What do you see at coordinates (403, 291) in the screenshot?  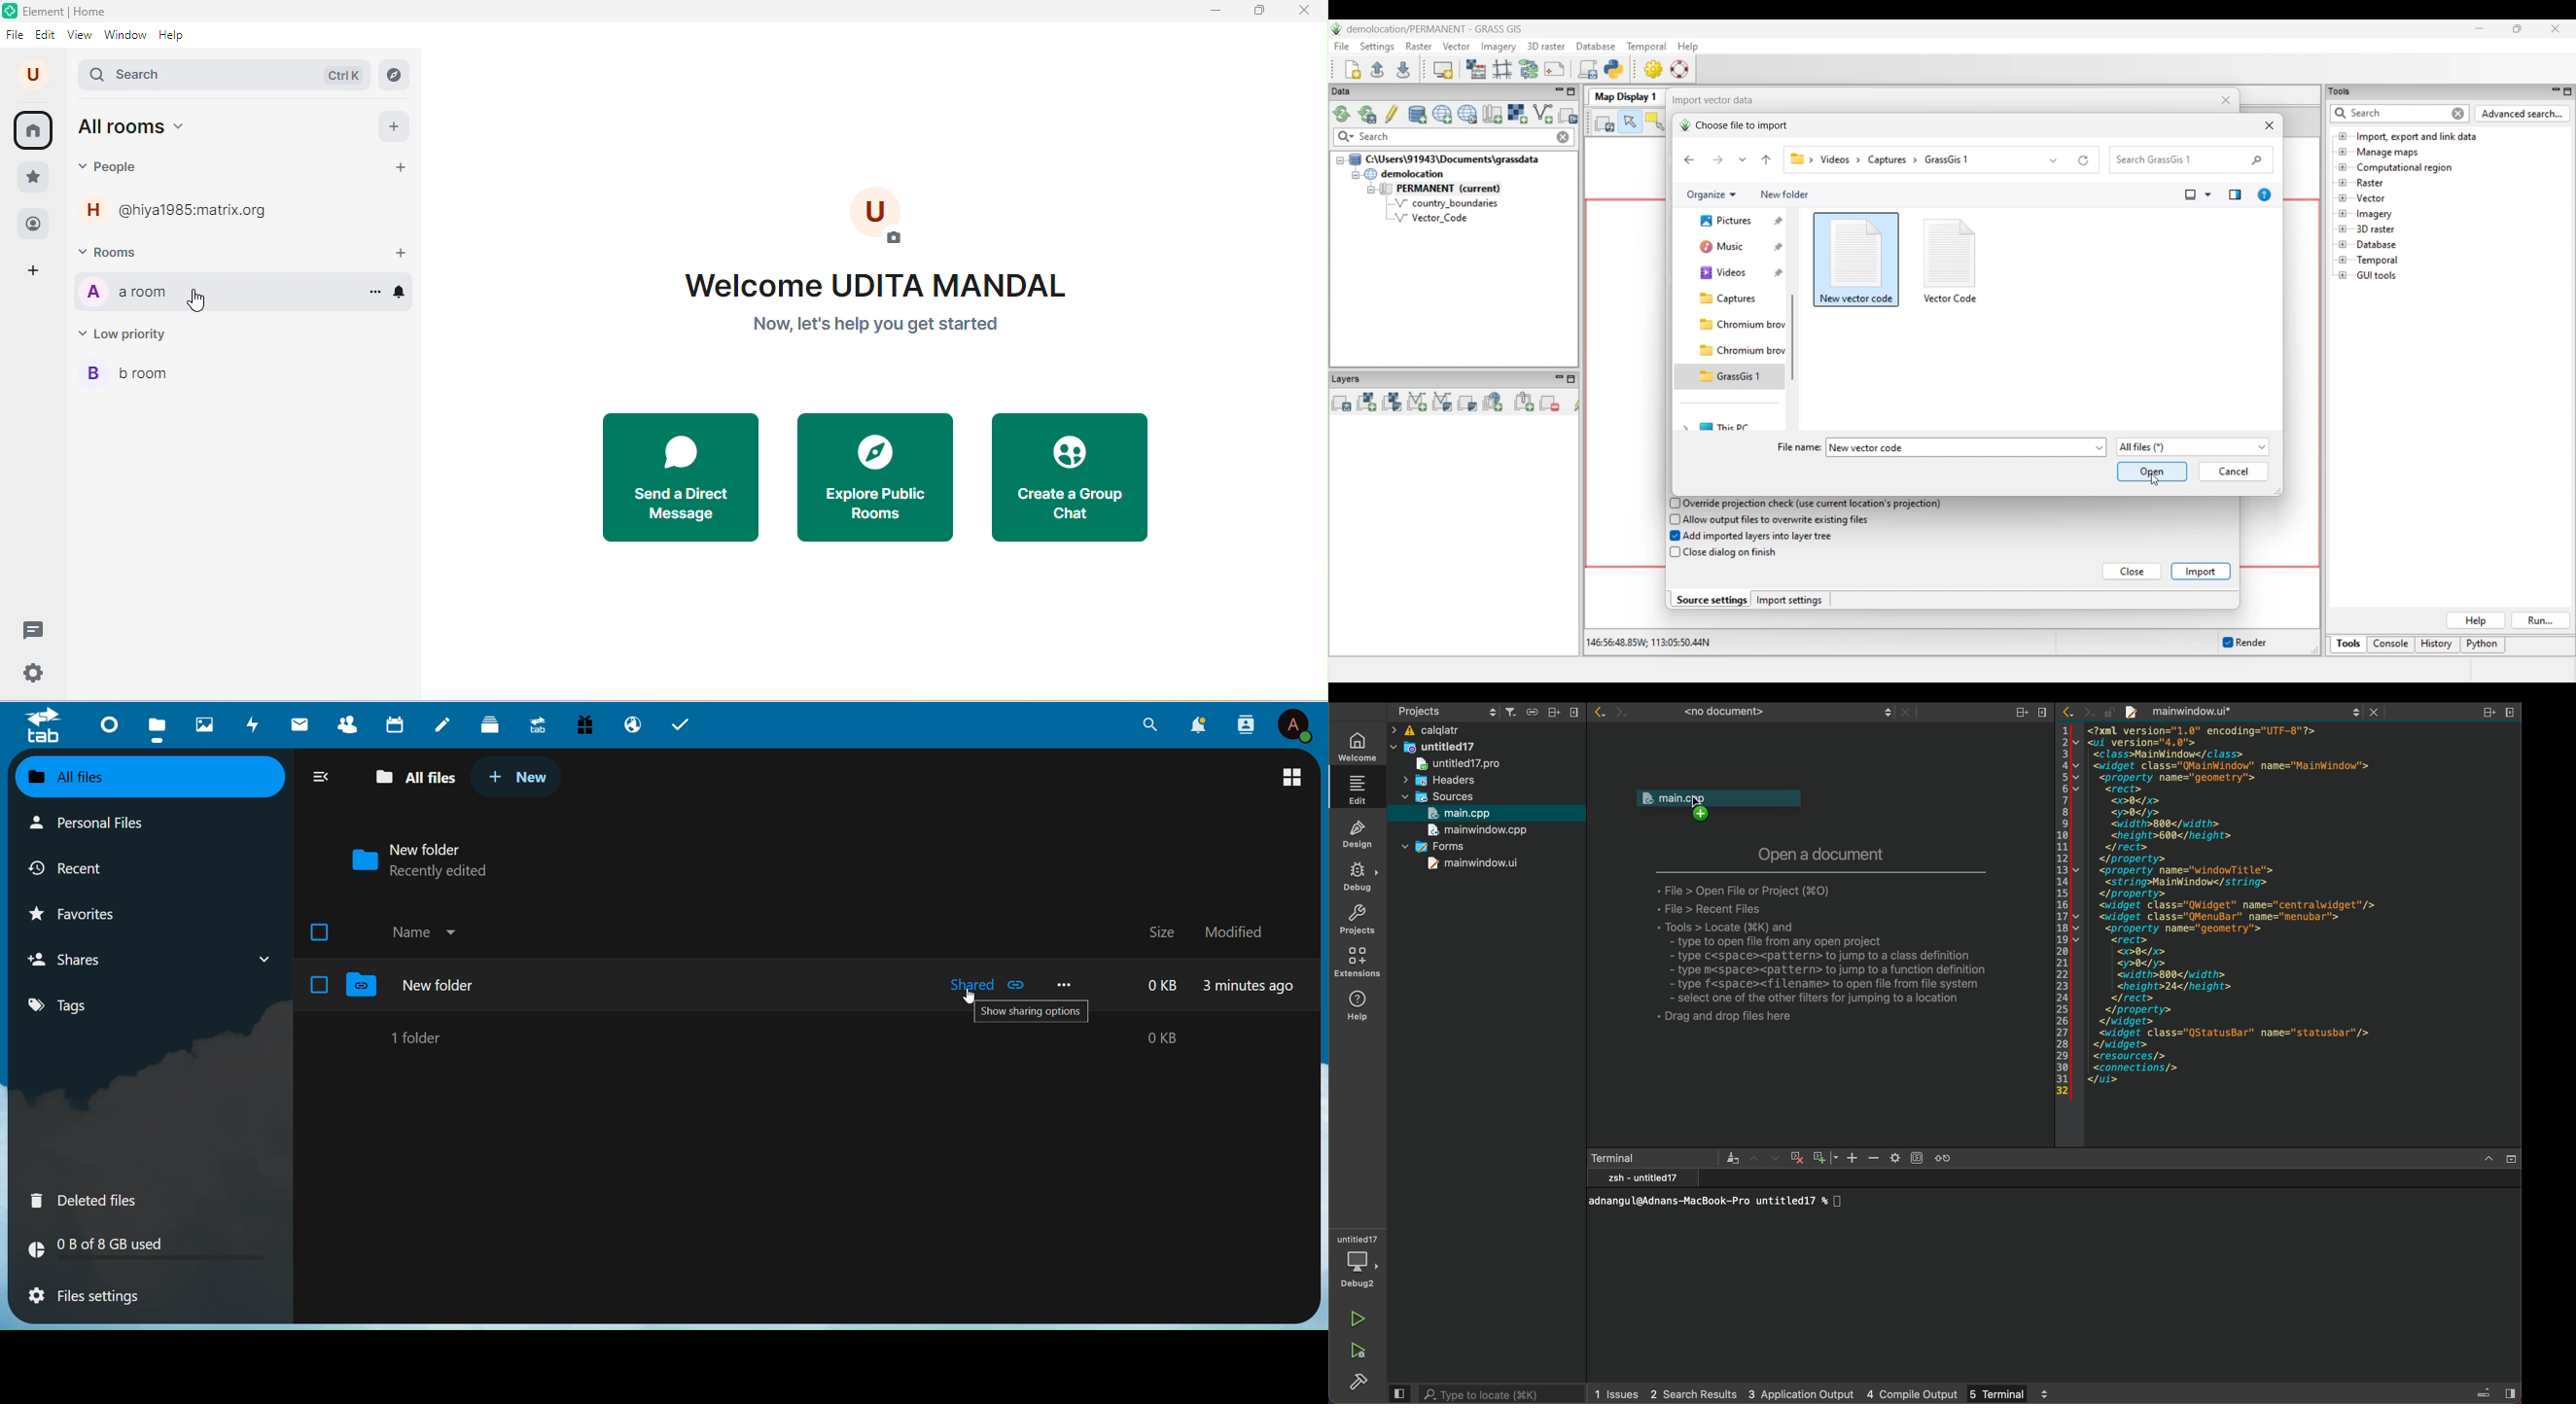 I see `notifications` at bounding box center [403, 291].